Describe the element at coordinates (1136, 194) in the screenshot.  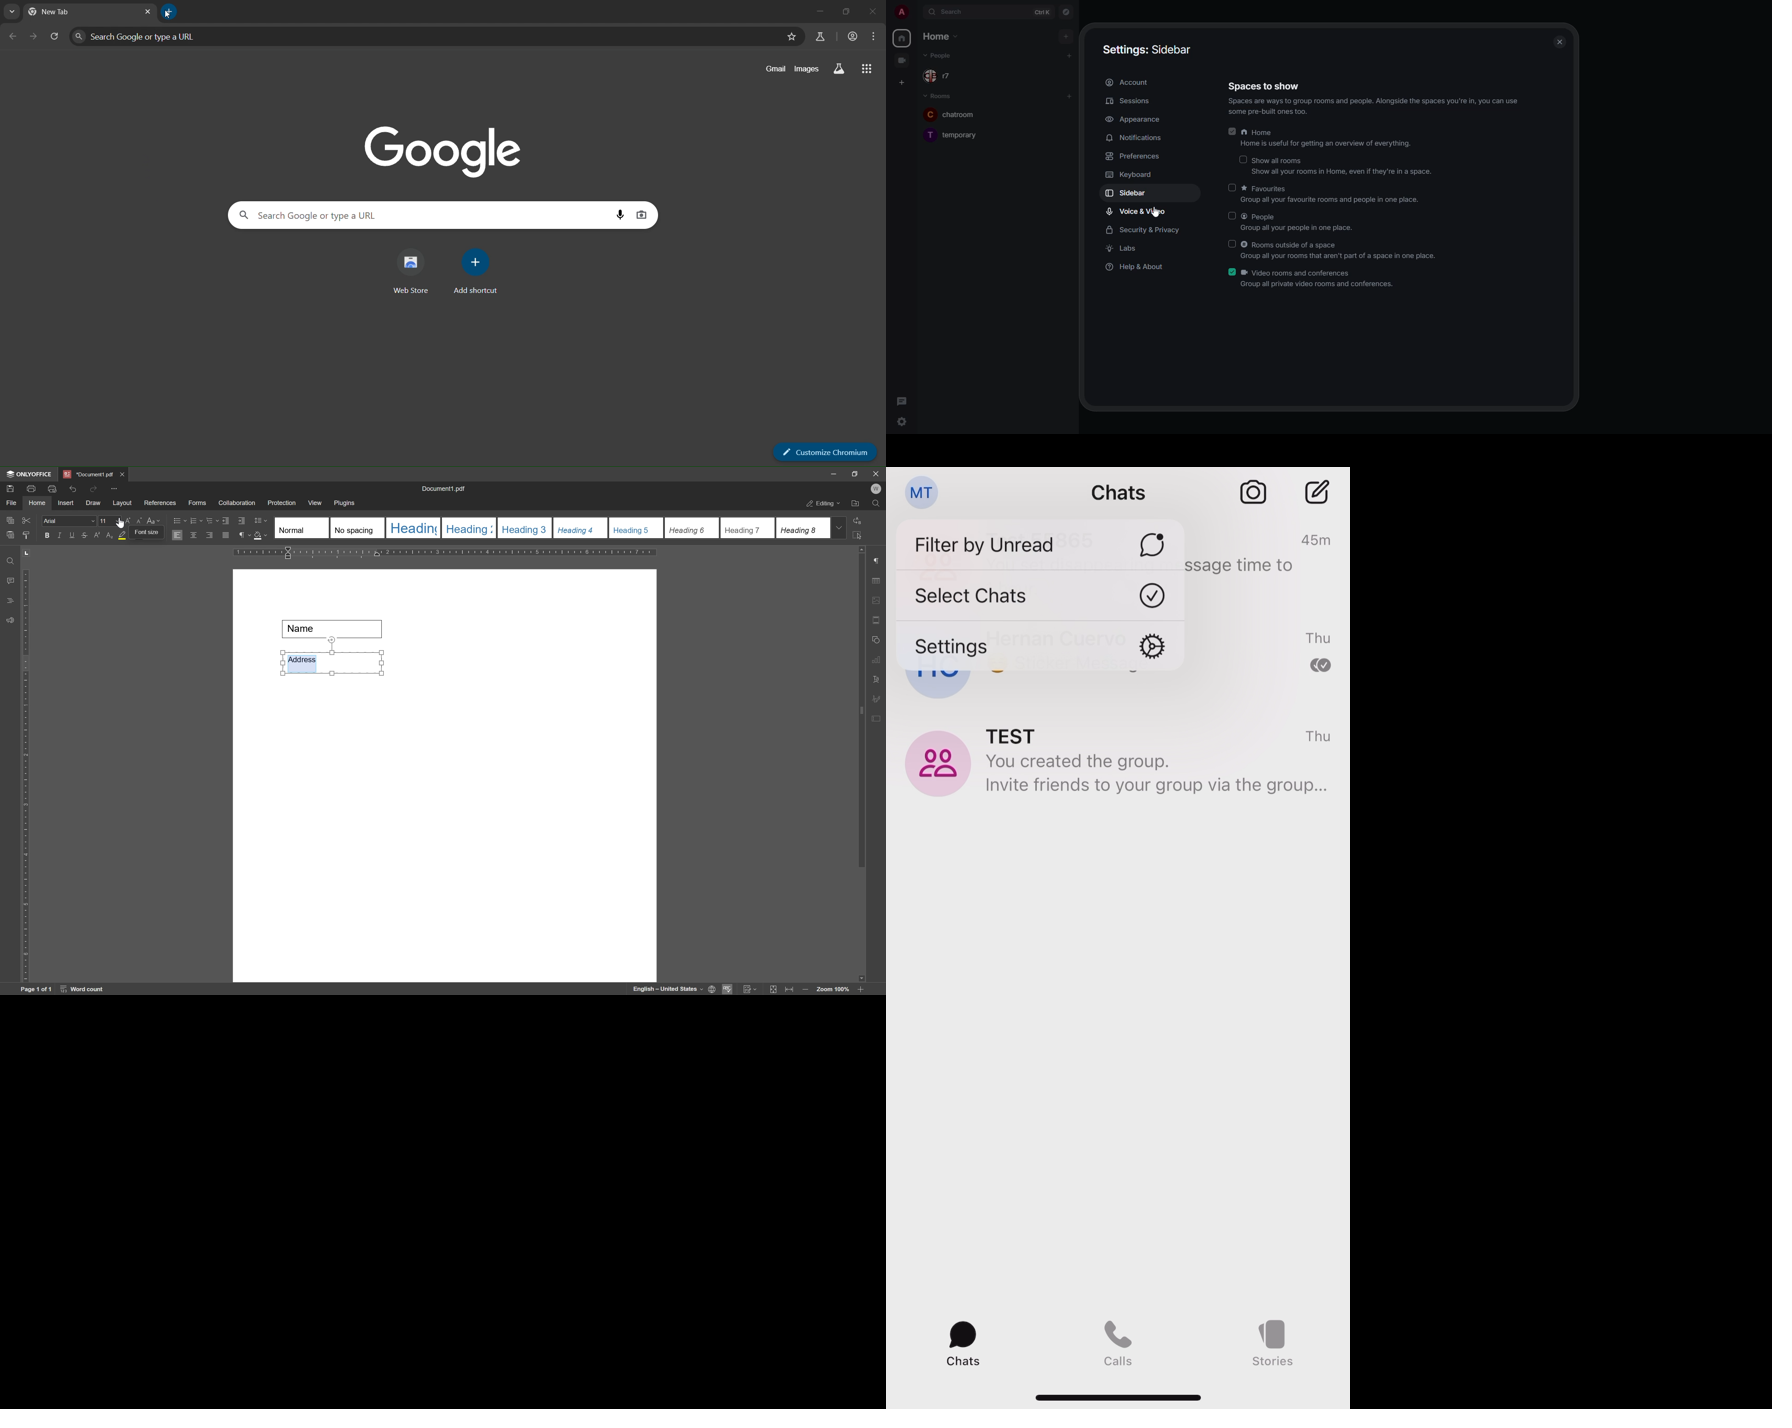
I see `sidebar` at that location.